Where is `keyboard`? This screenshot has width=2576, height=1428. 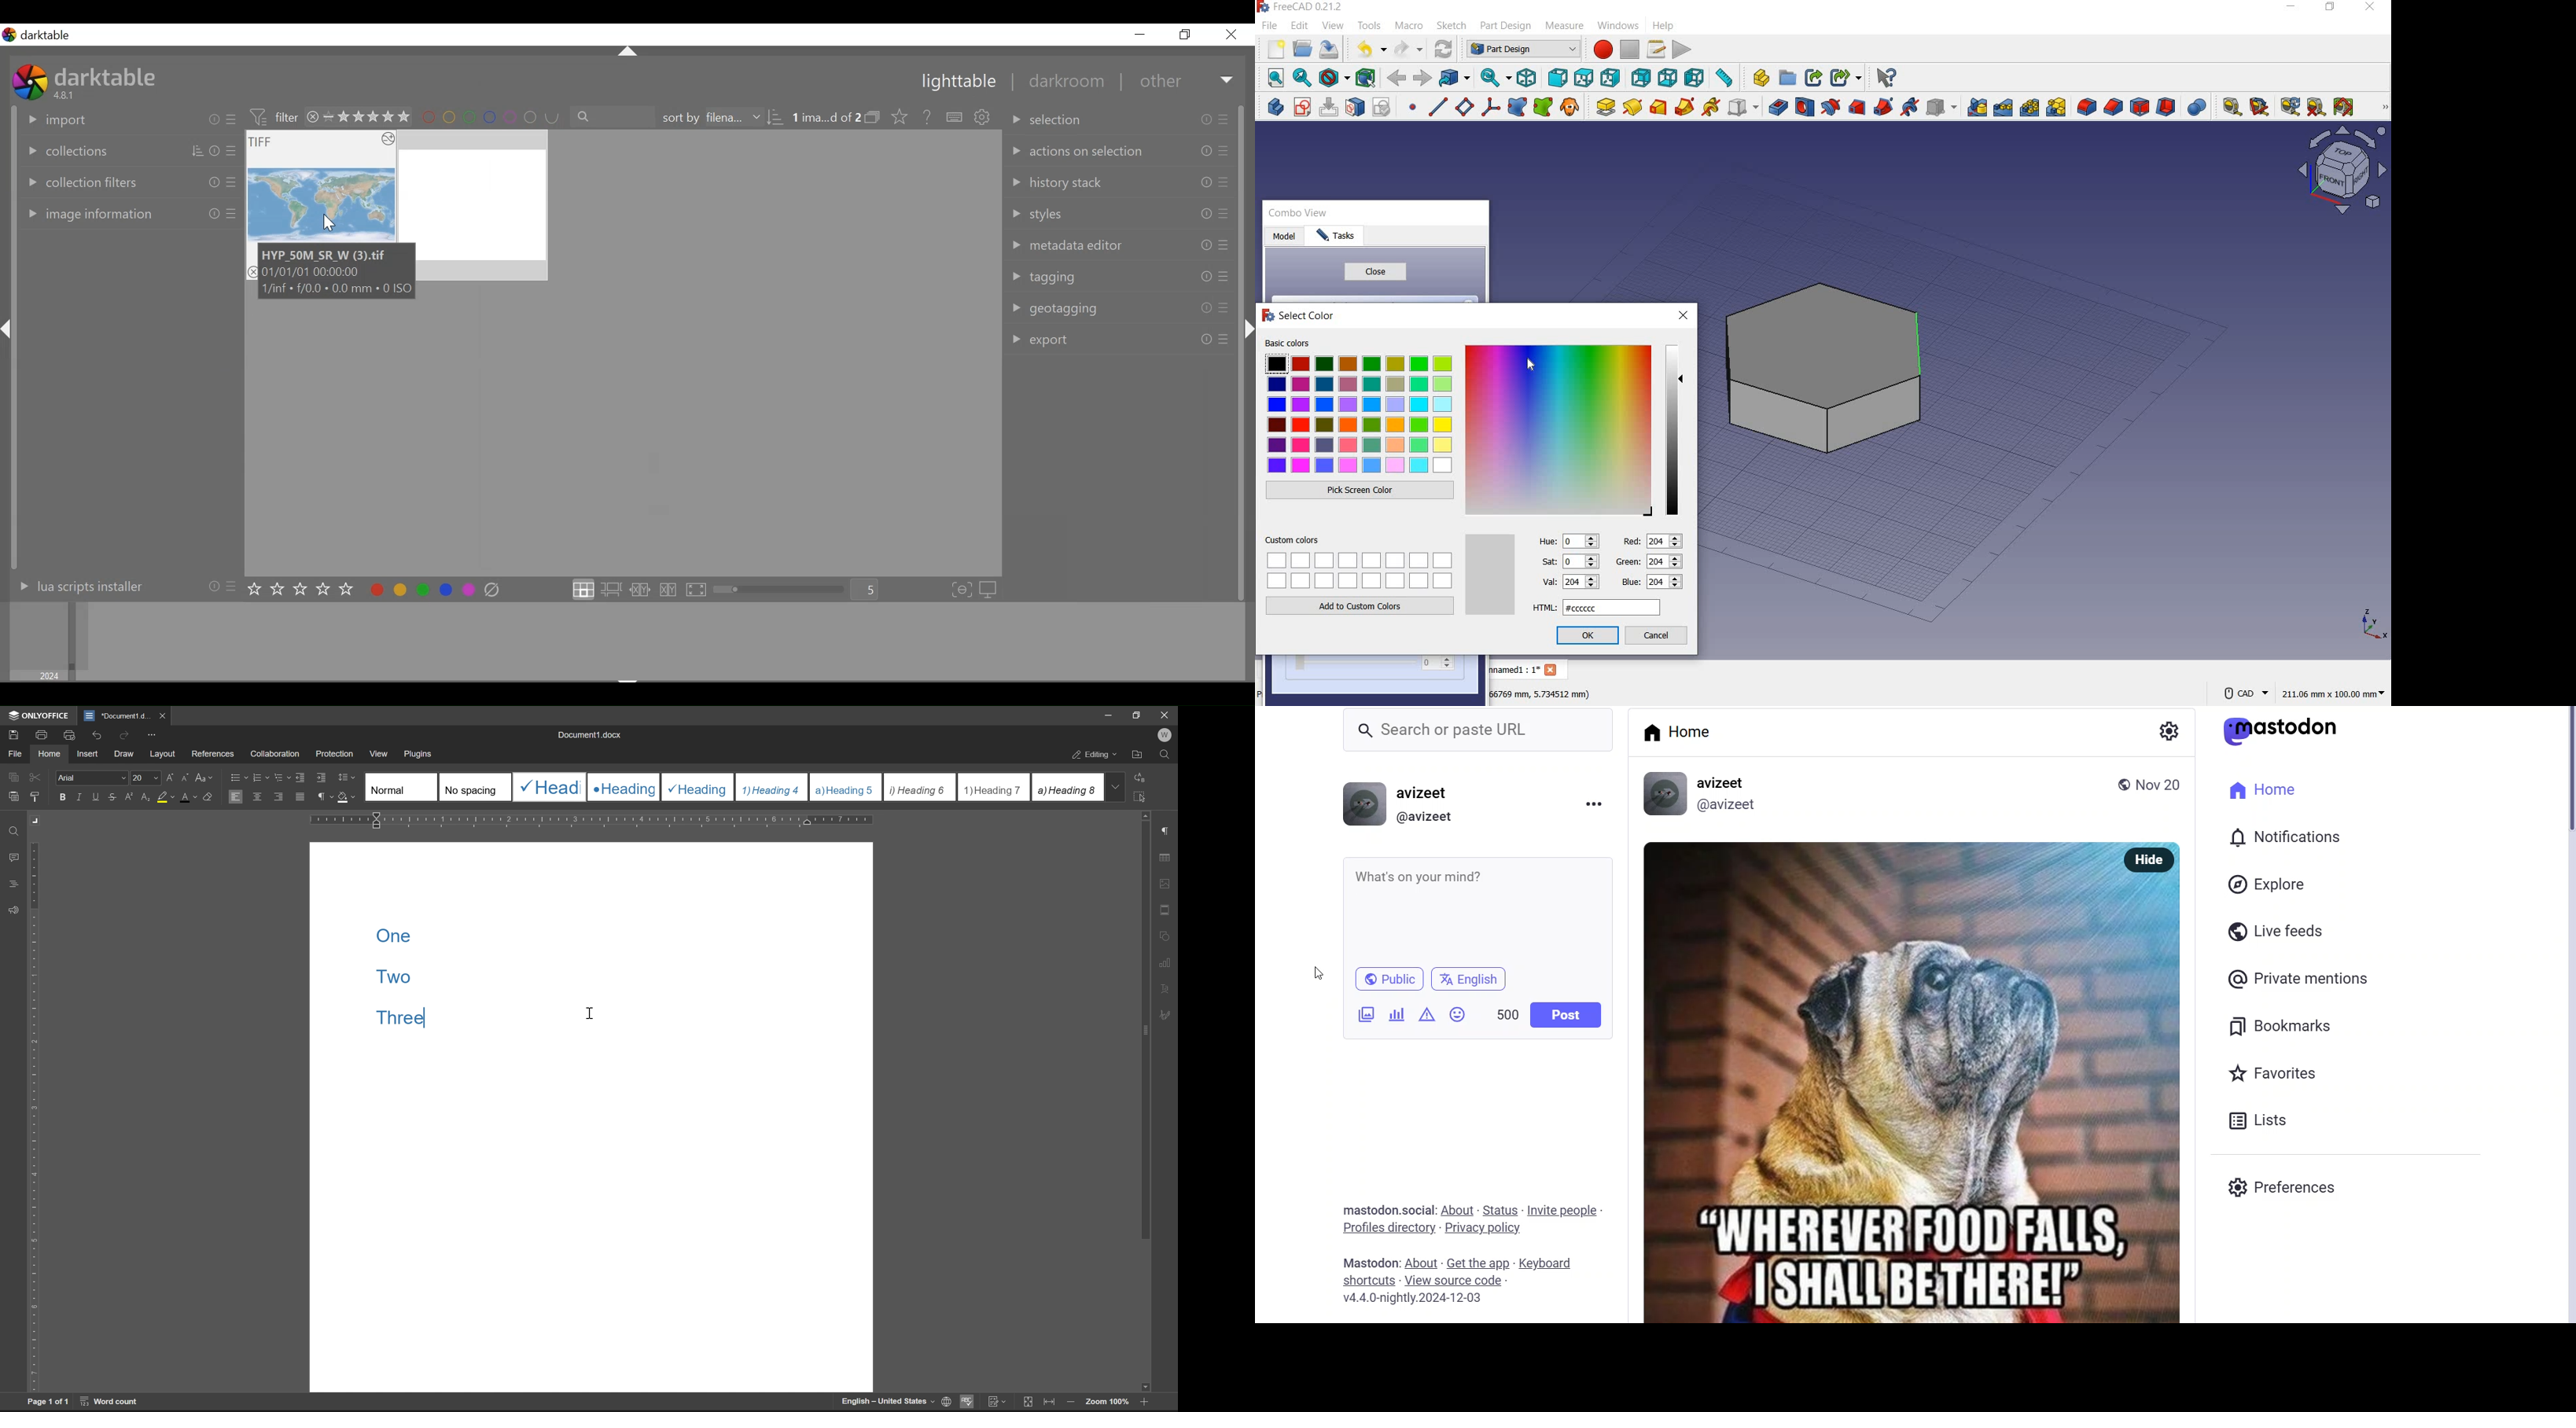
keyboard is located at coordinates (1547, 1264).